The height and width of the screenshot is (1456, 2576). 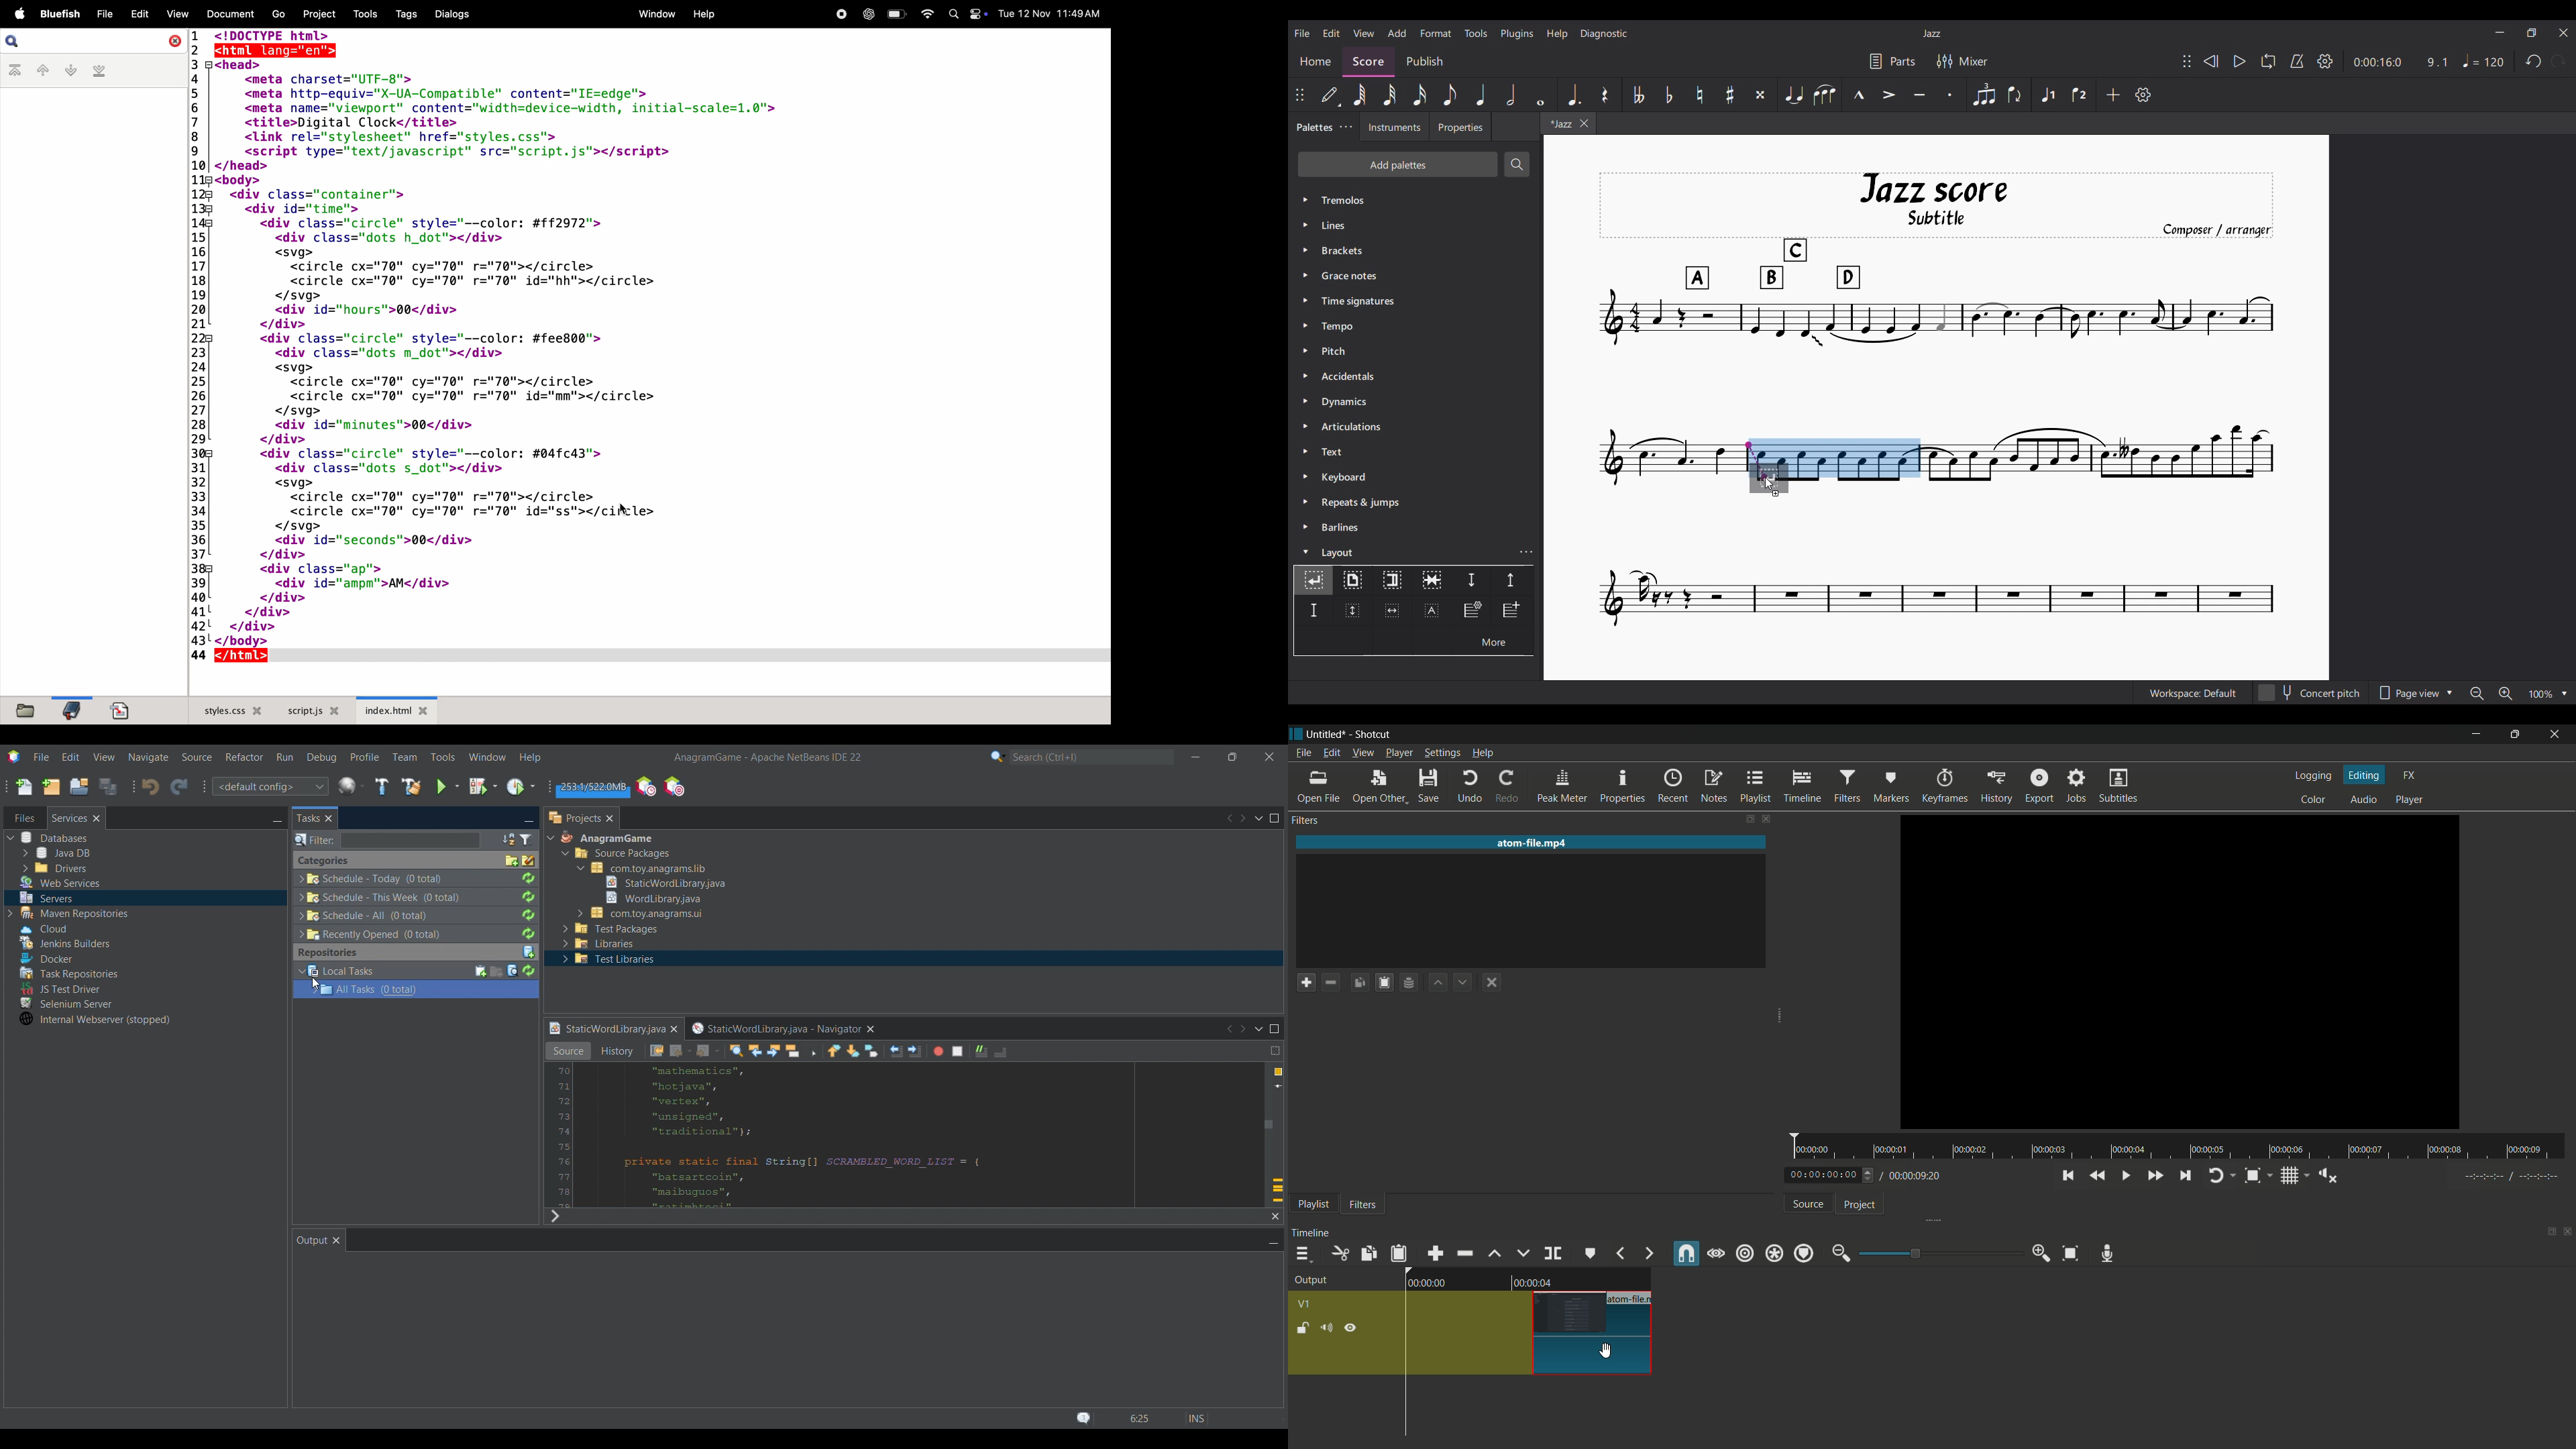 I want to click on Quarter note, so click(x=1481, y=95).